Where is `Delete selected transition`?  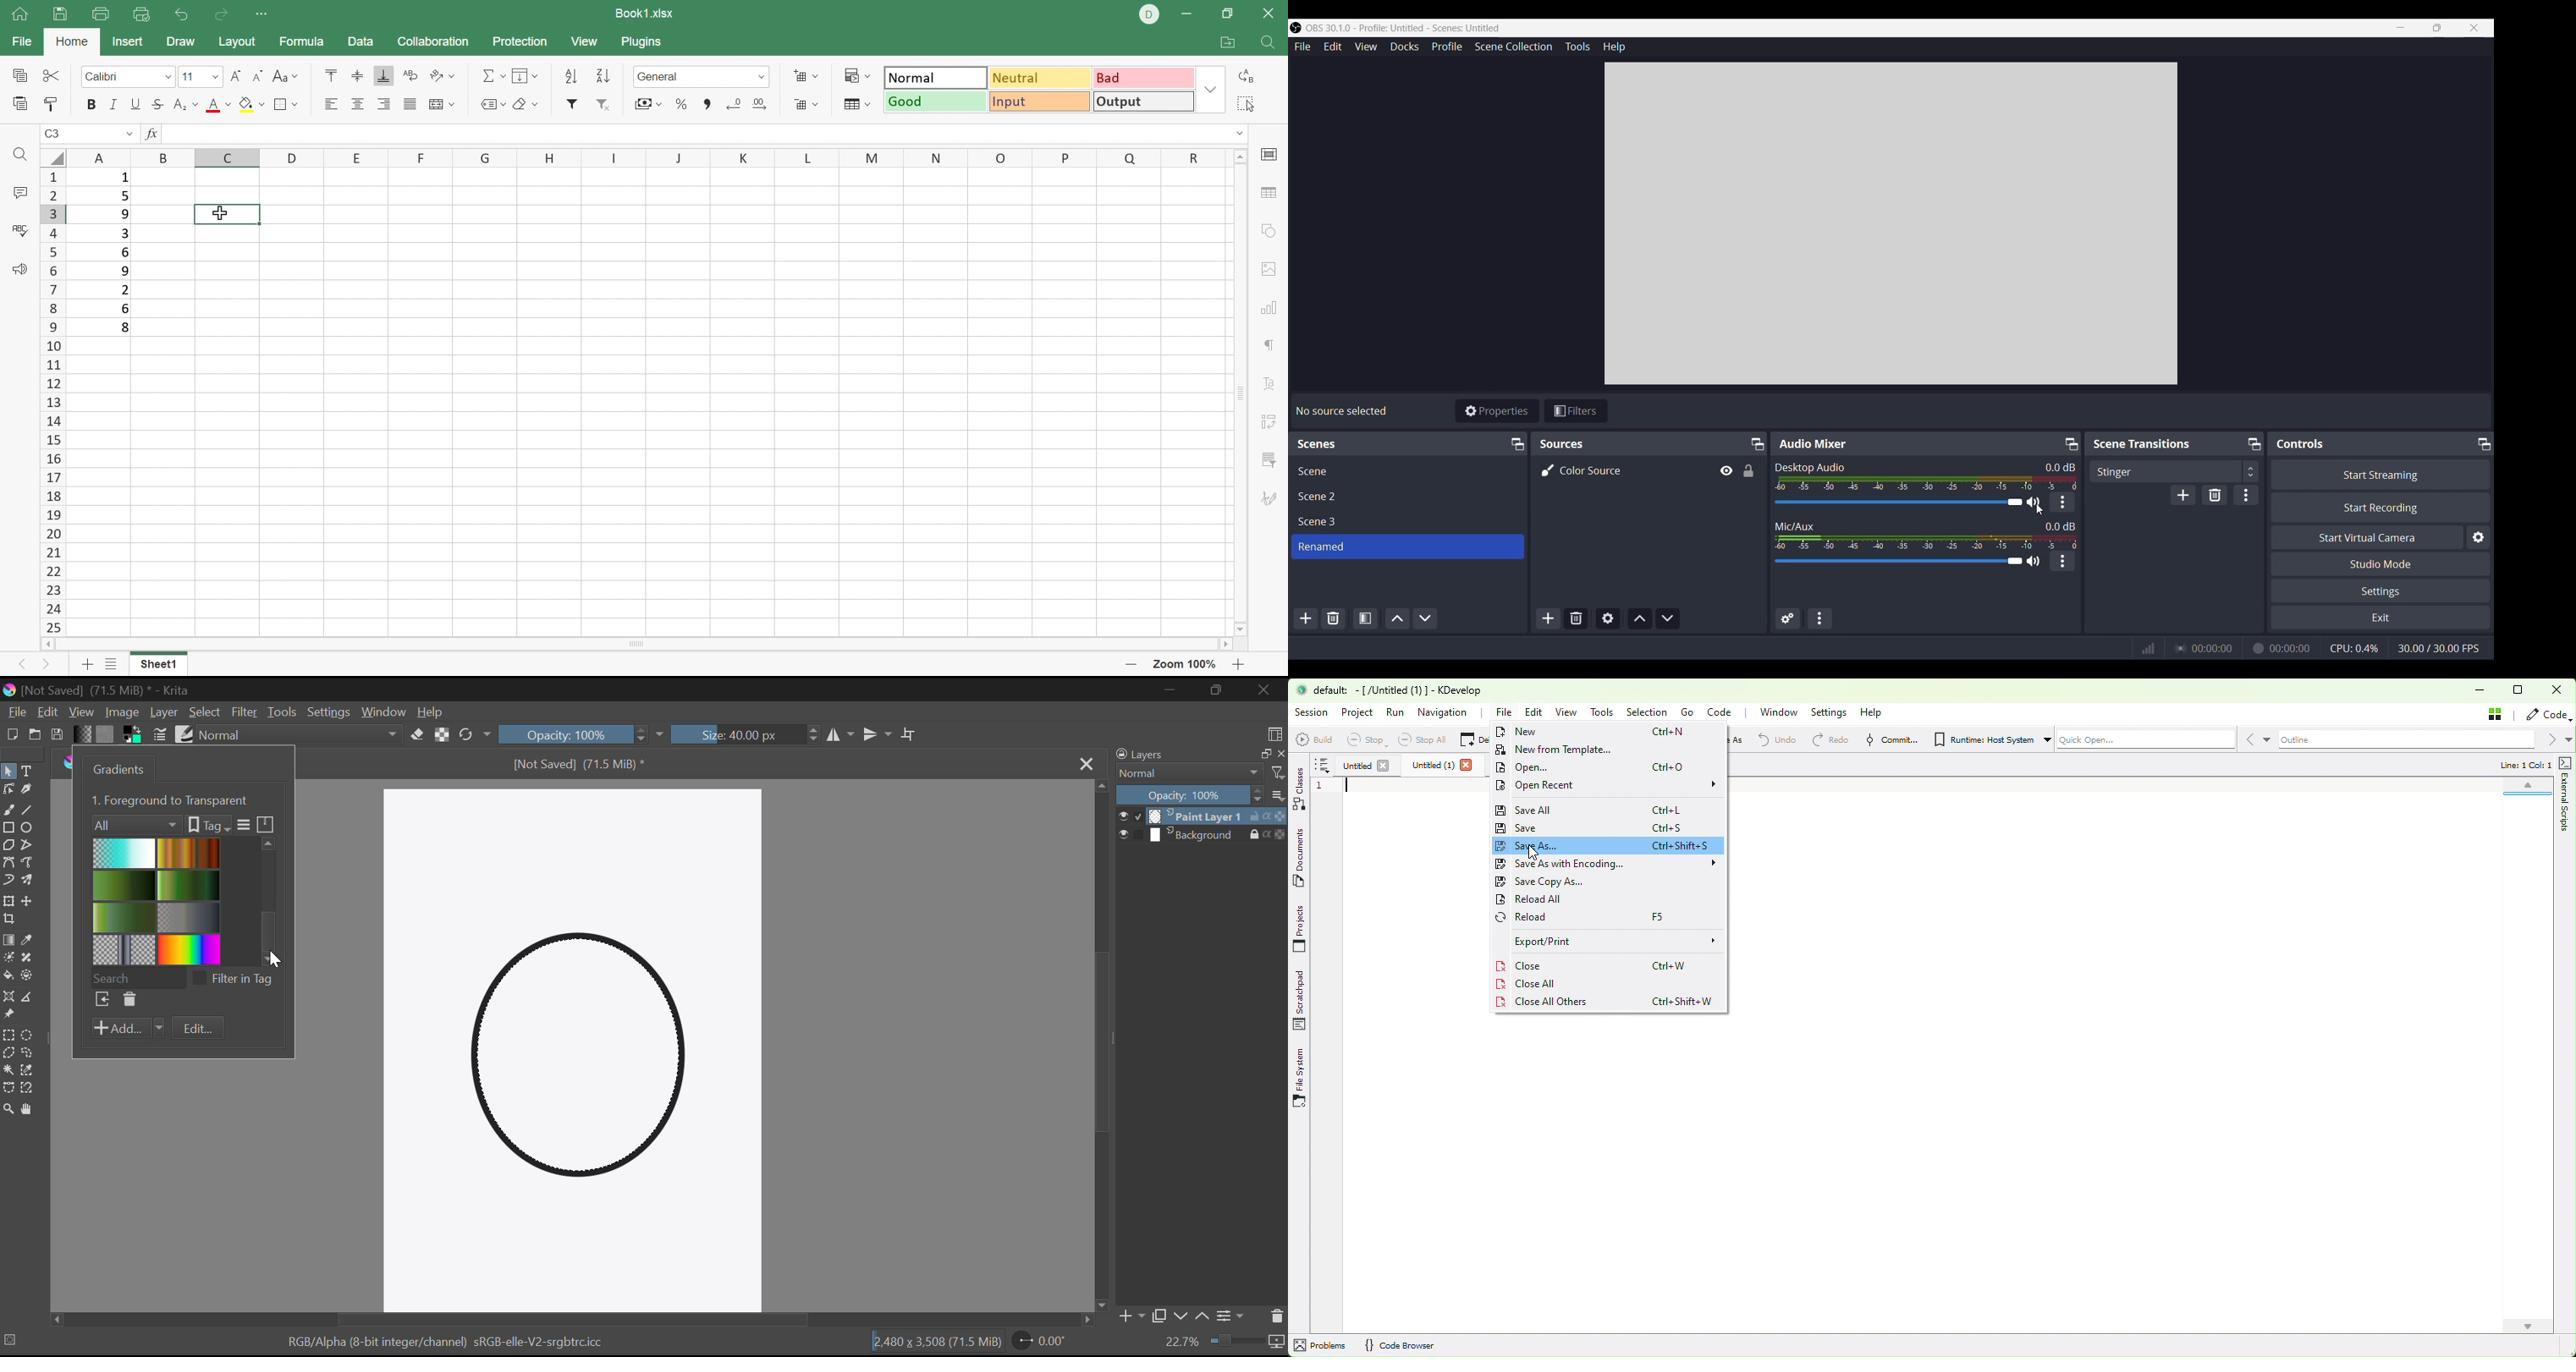
Delete selected transition is located at coordinates (2215, 495).